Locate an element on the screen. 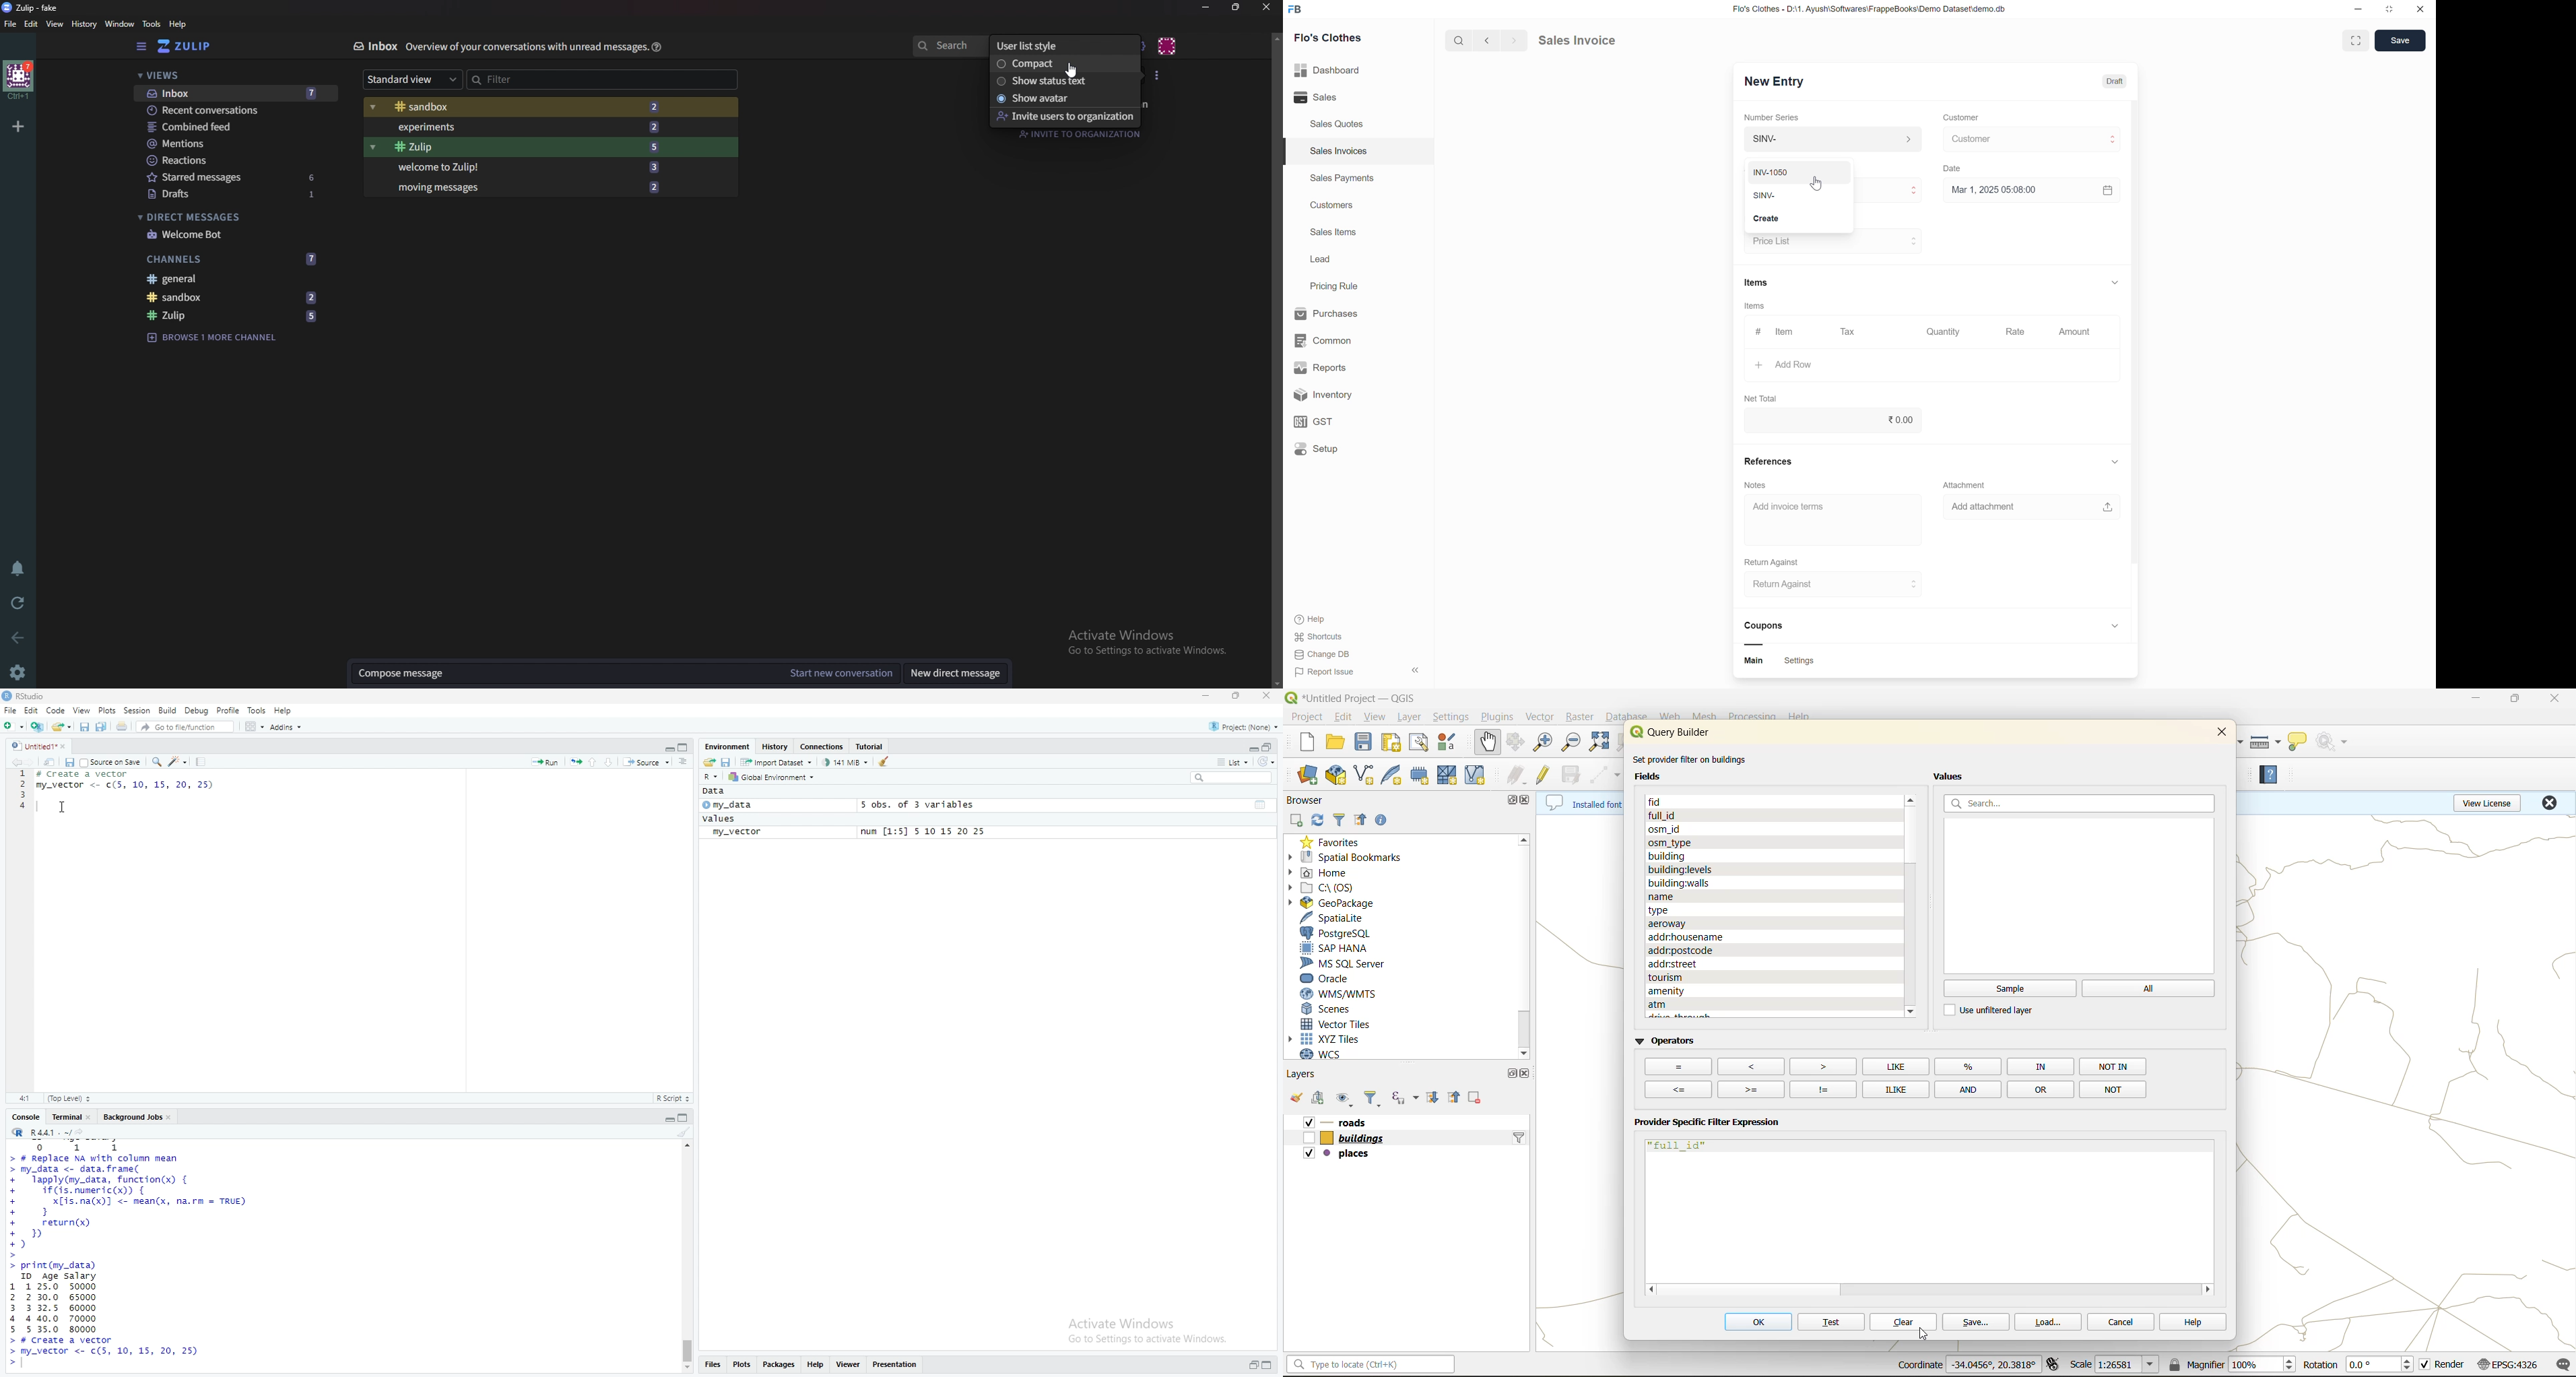 The image size is (2576, 1400). Change DB is located at coordinates (1323, 656).